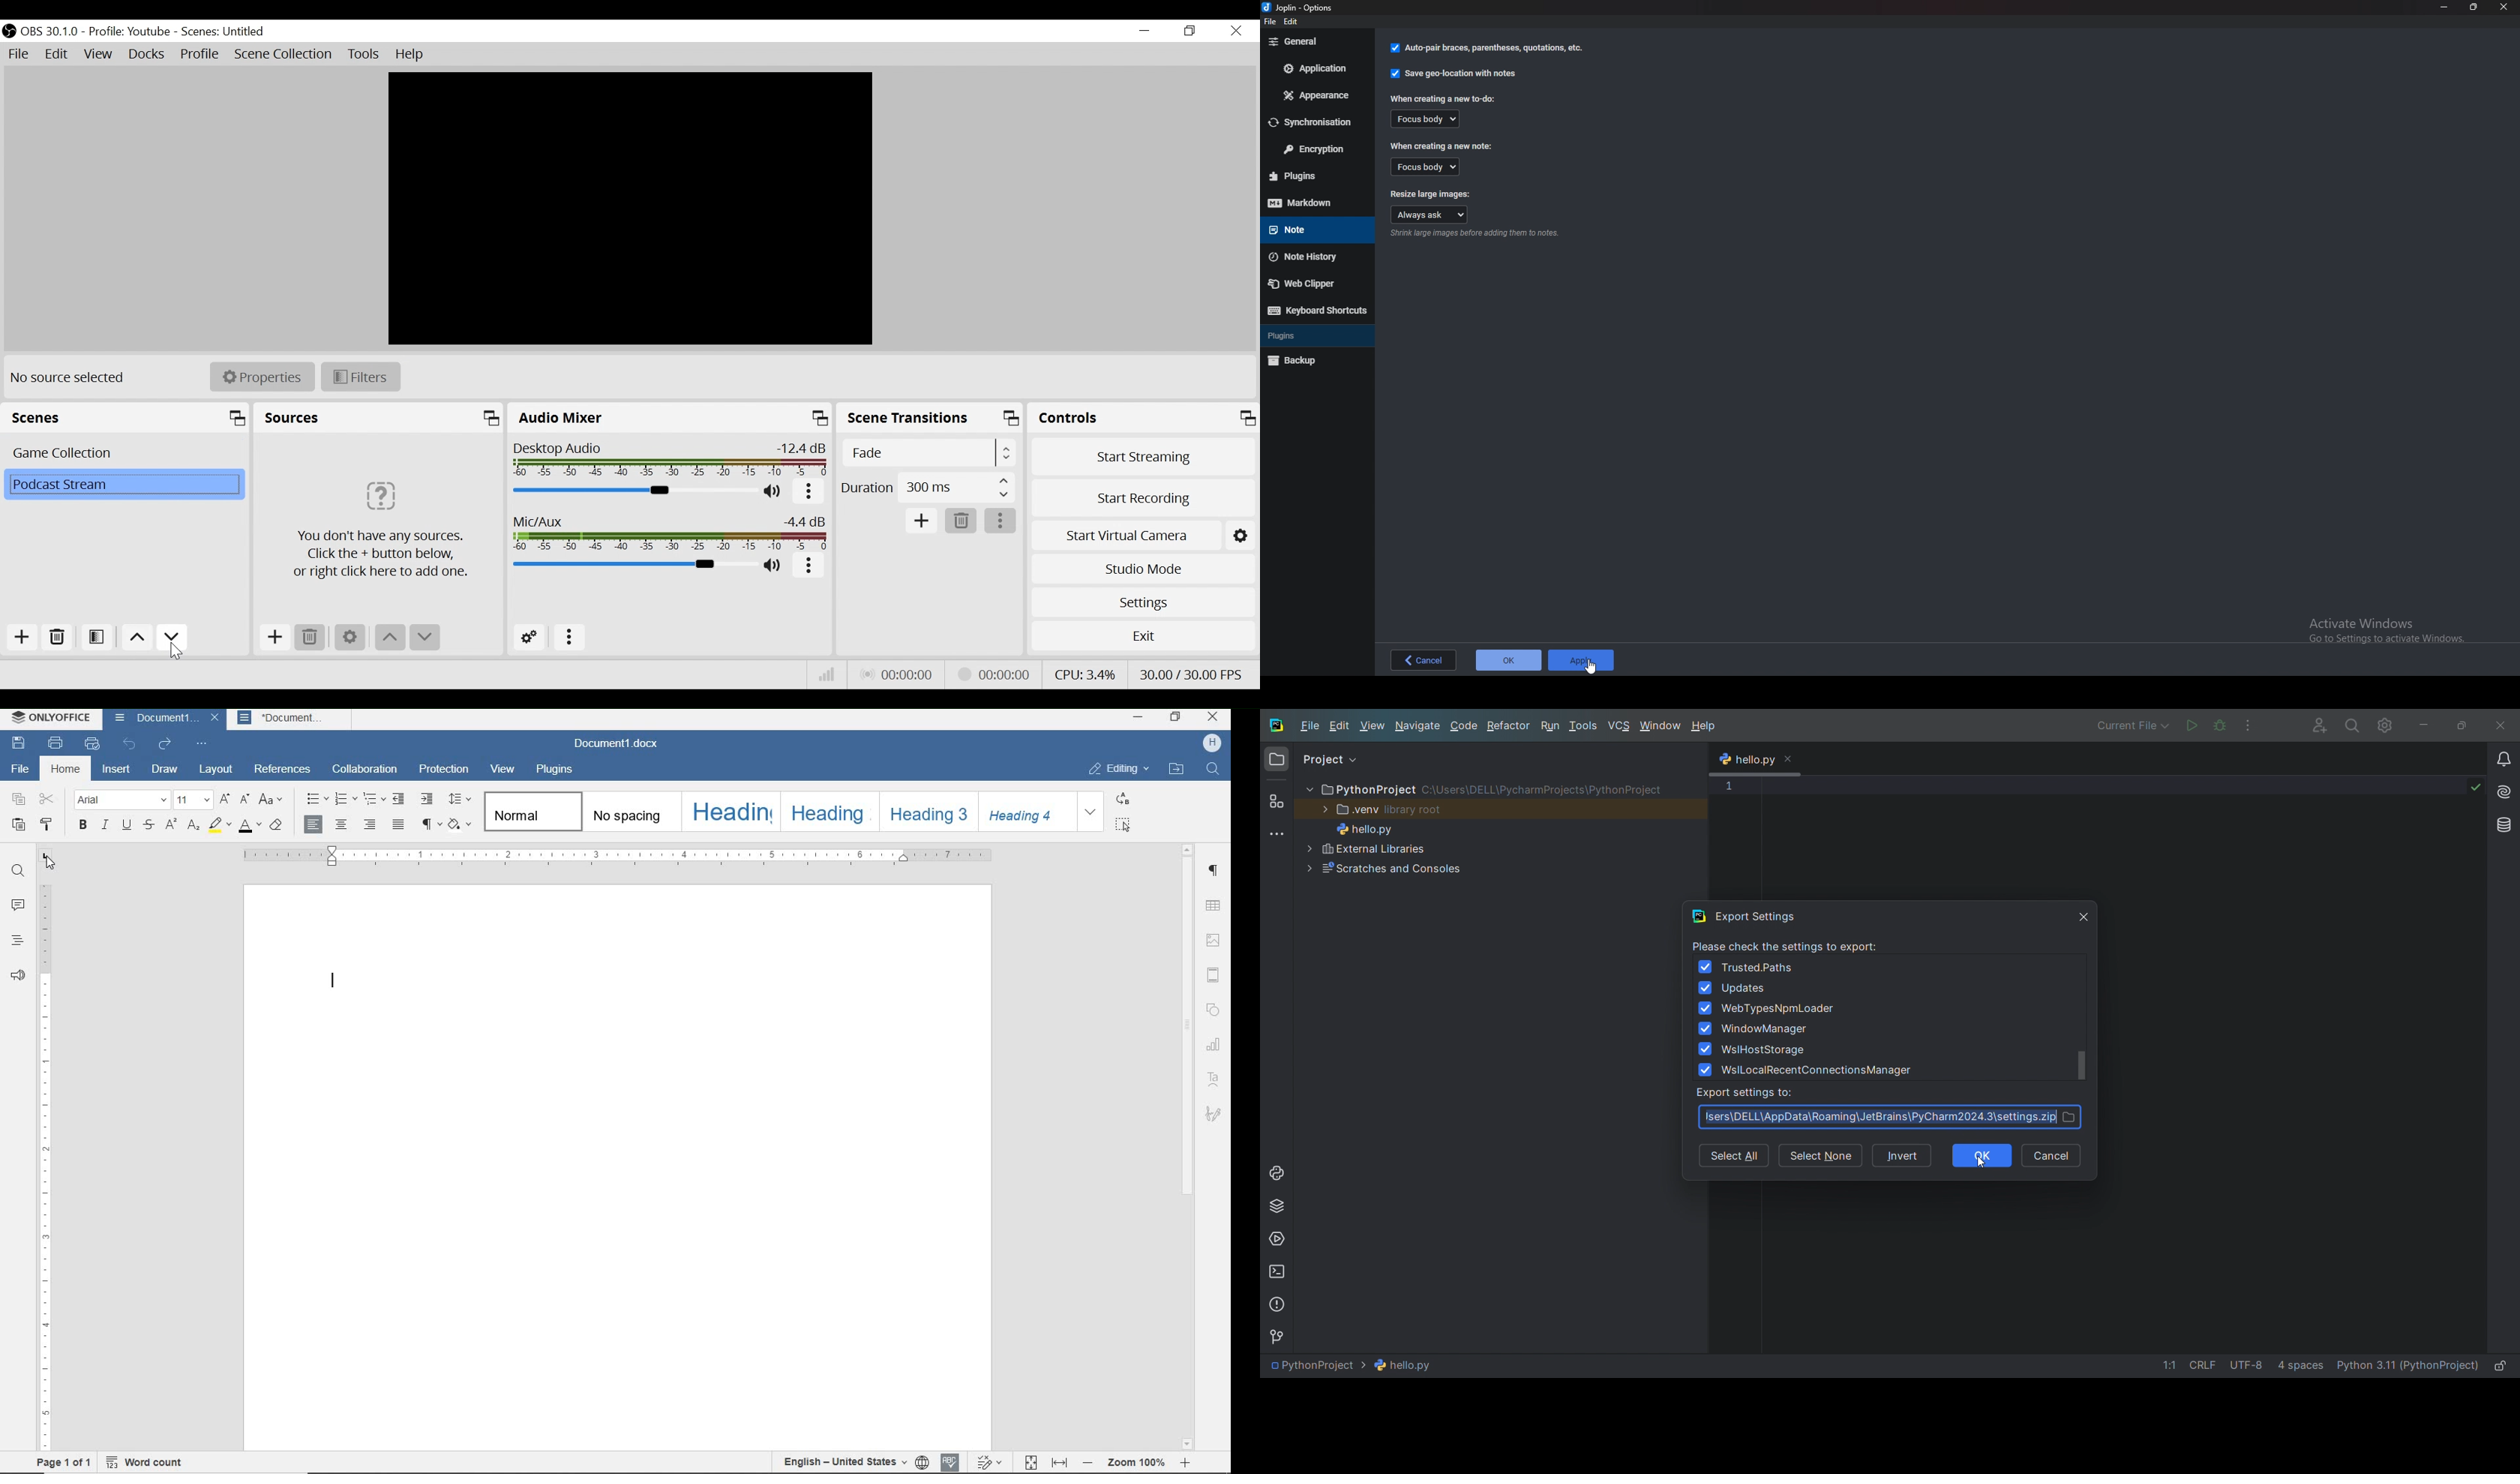 This screenshot has height=1484, width=2520. What do you see at coordinates (132, 32) in the screenshot?
I see `Profile ` at bounding box center [132, 32].